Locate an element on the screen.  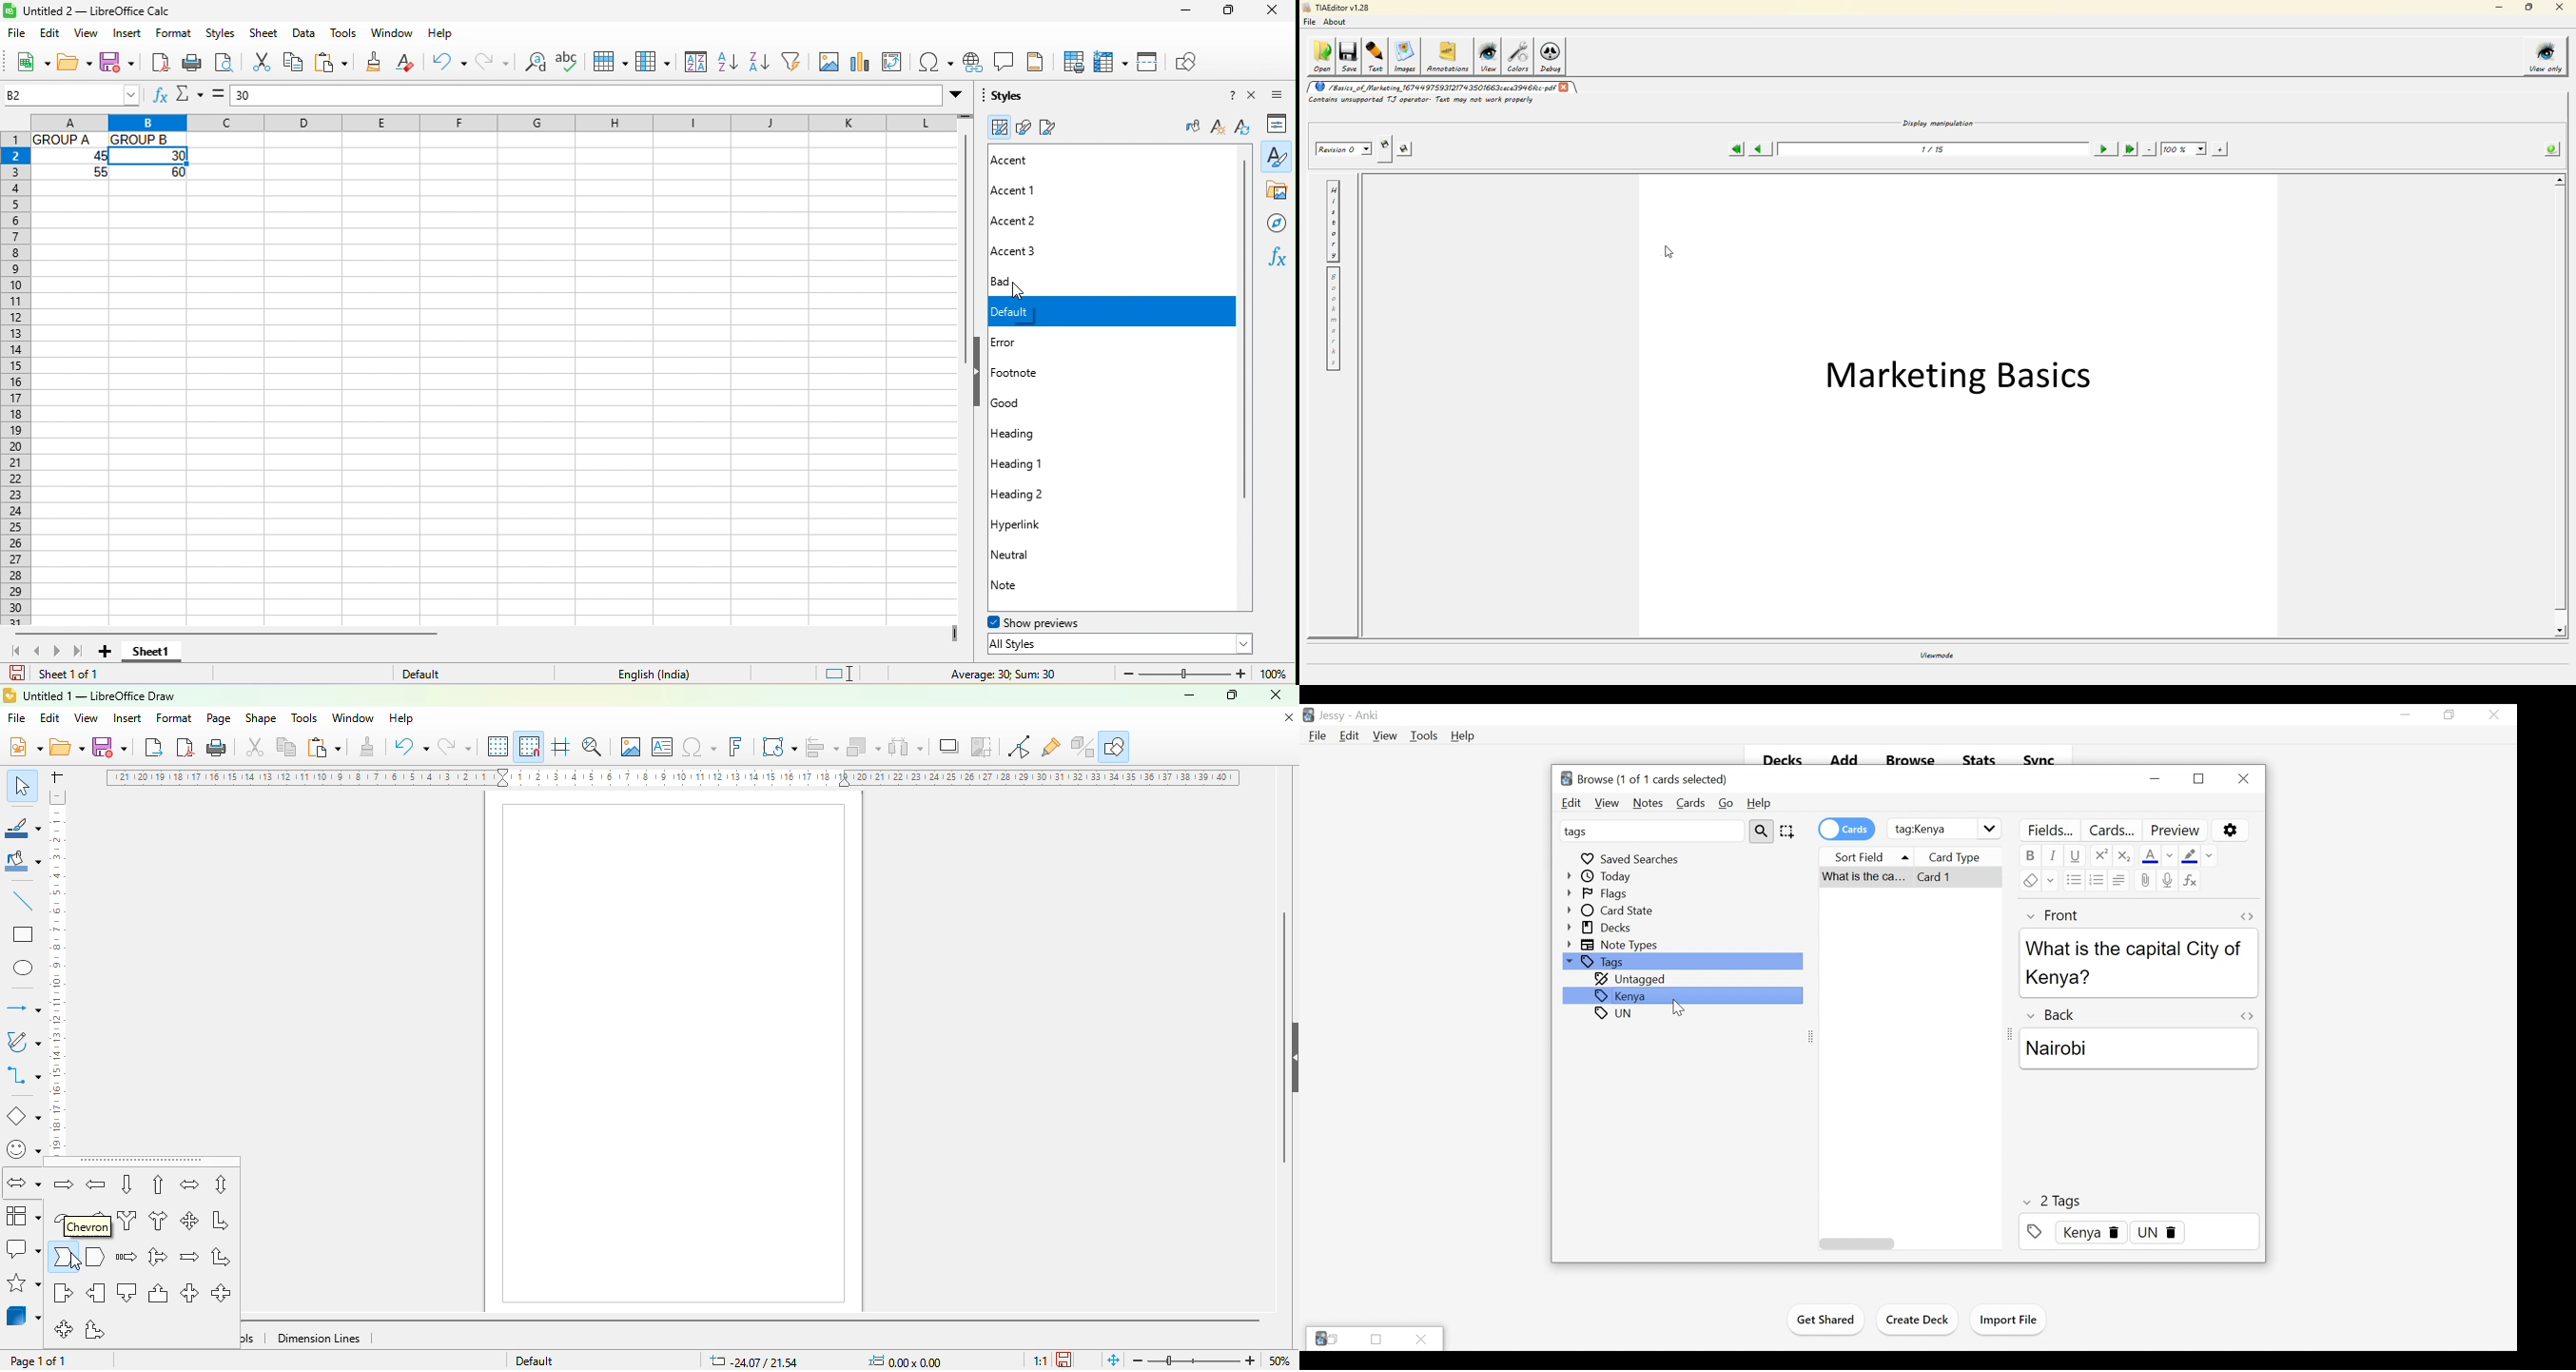
minimize is located at coordinates (2156, 780).